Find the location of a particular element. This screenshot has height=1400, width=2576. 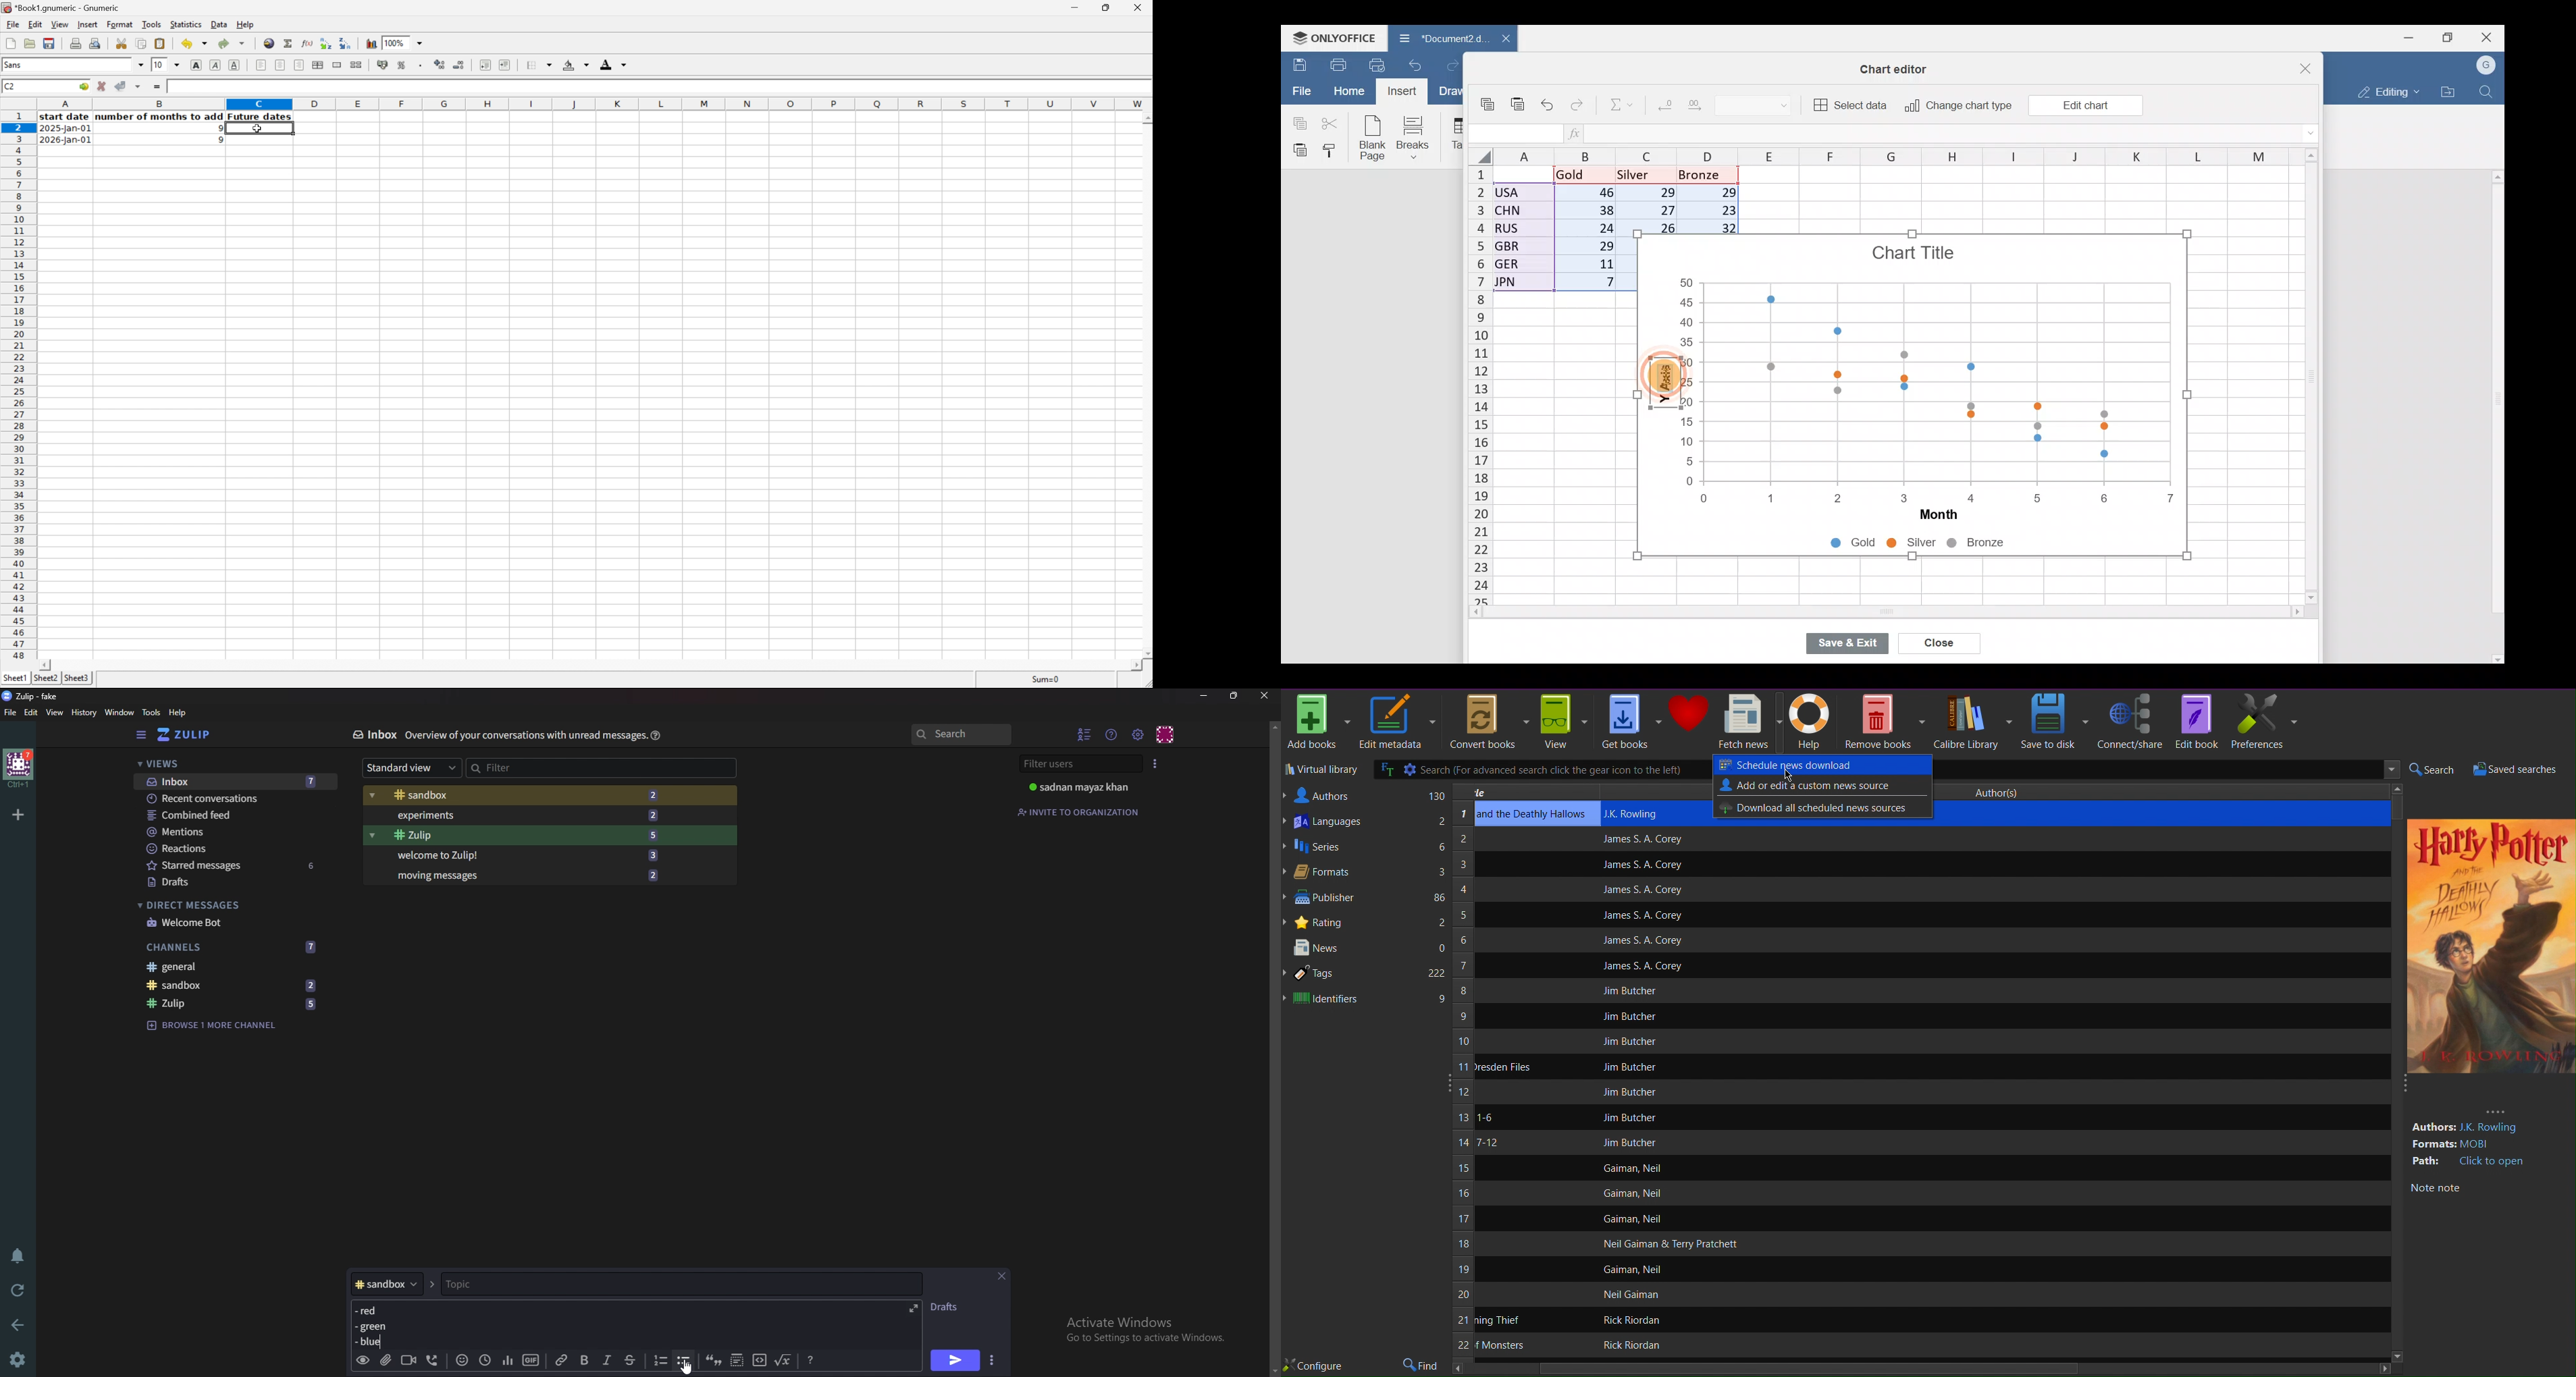

Decrease the number of decimals displayed is located at coordinates (459, 64).